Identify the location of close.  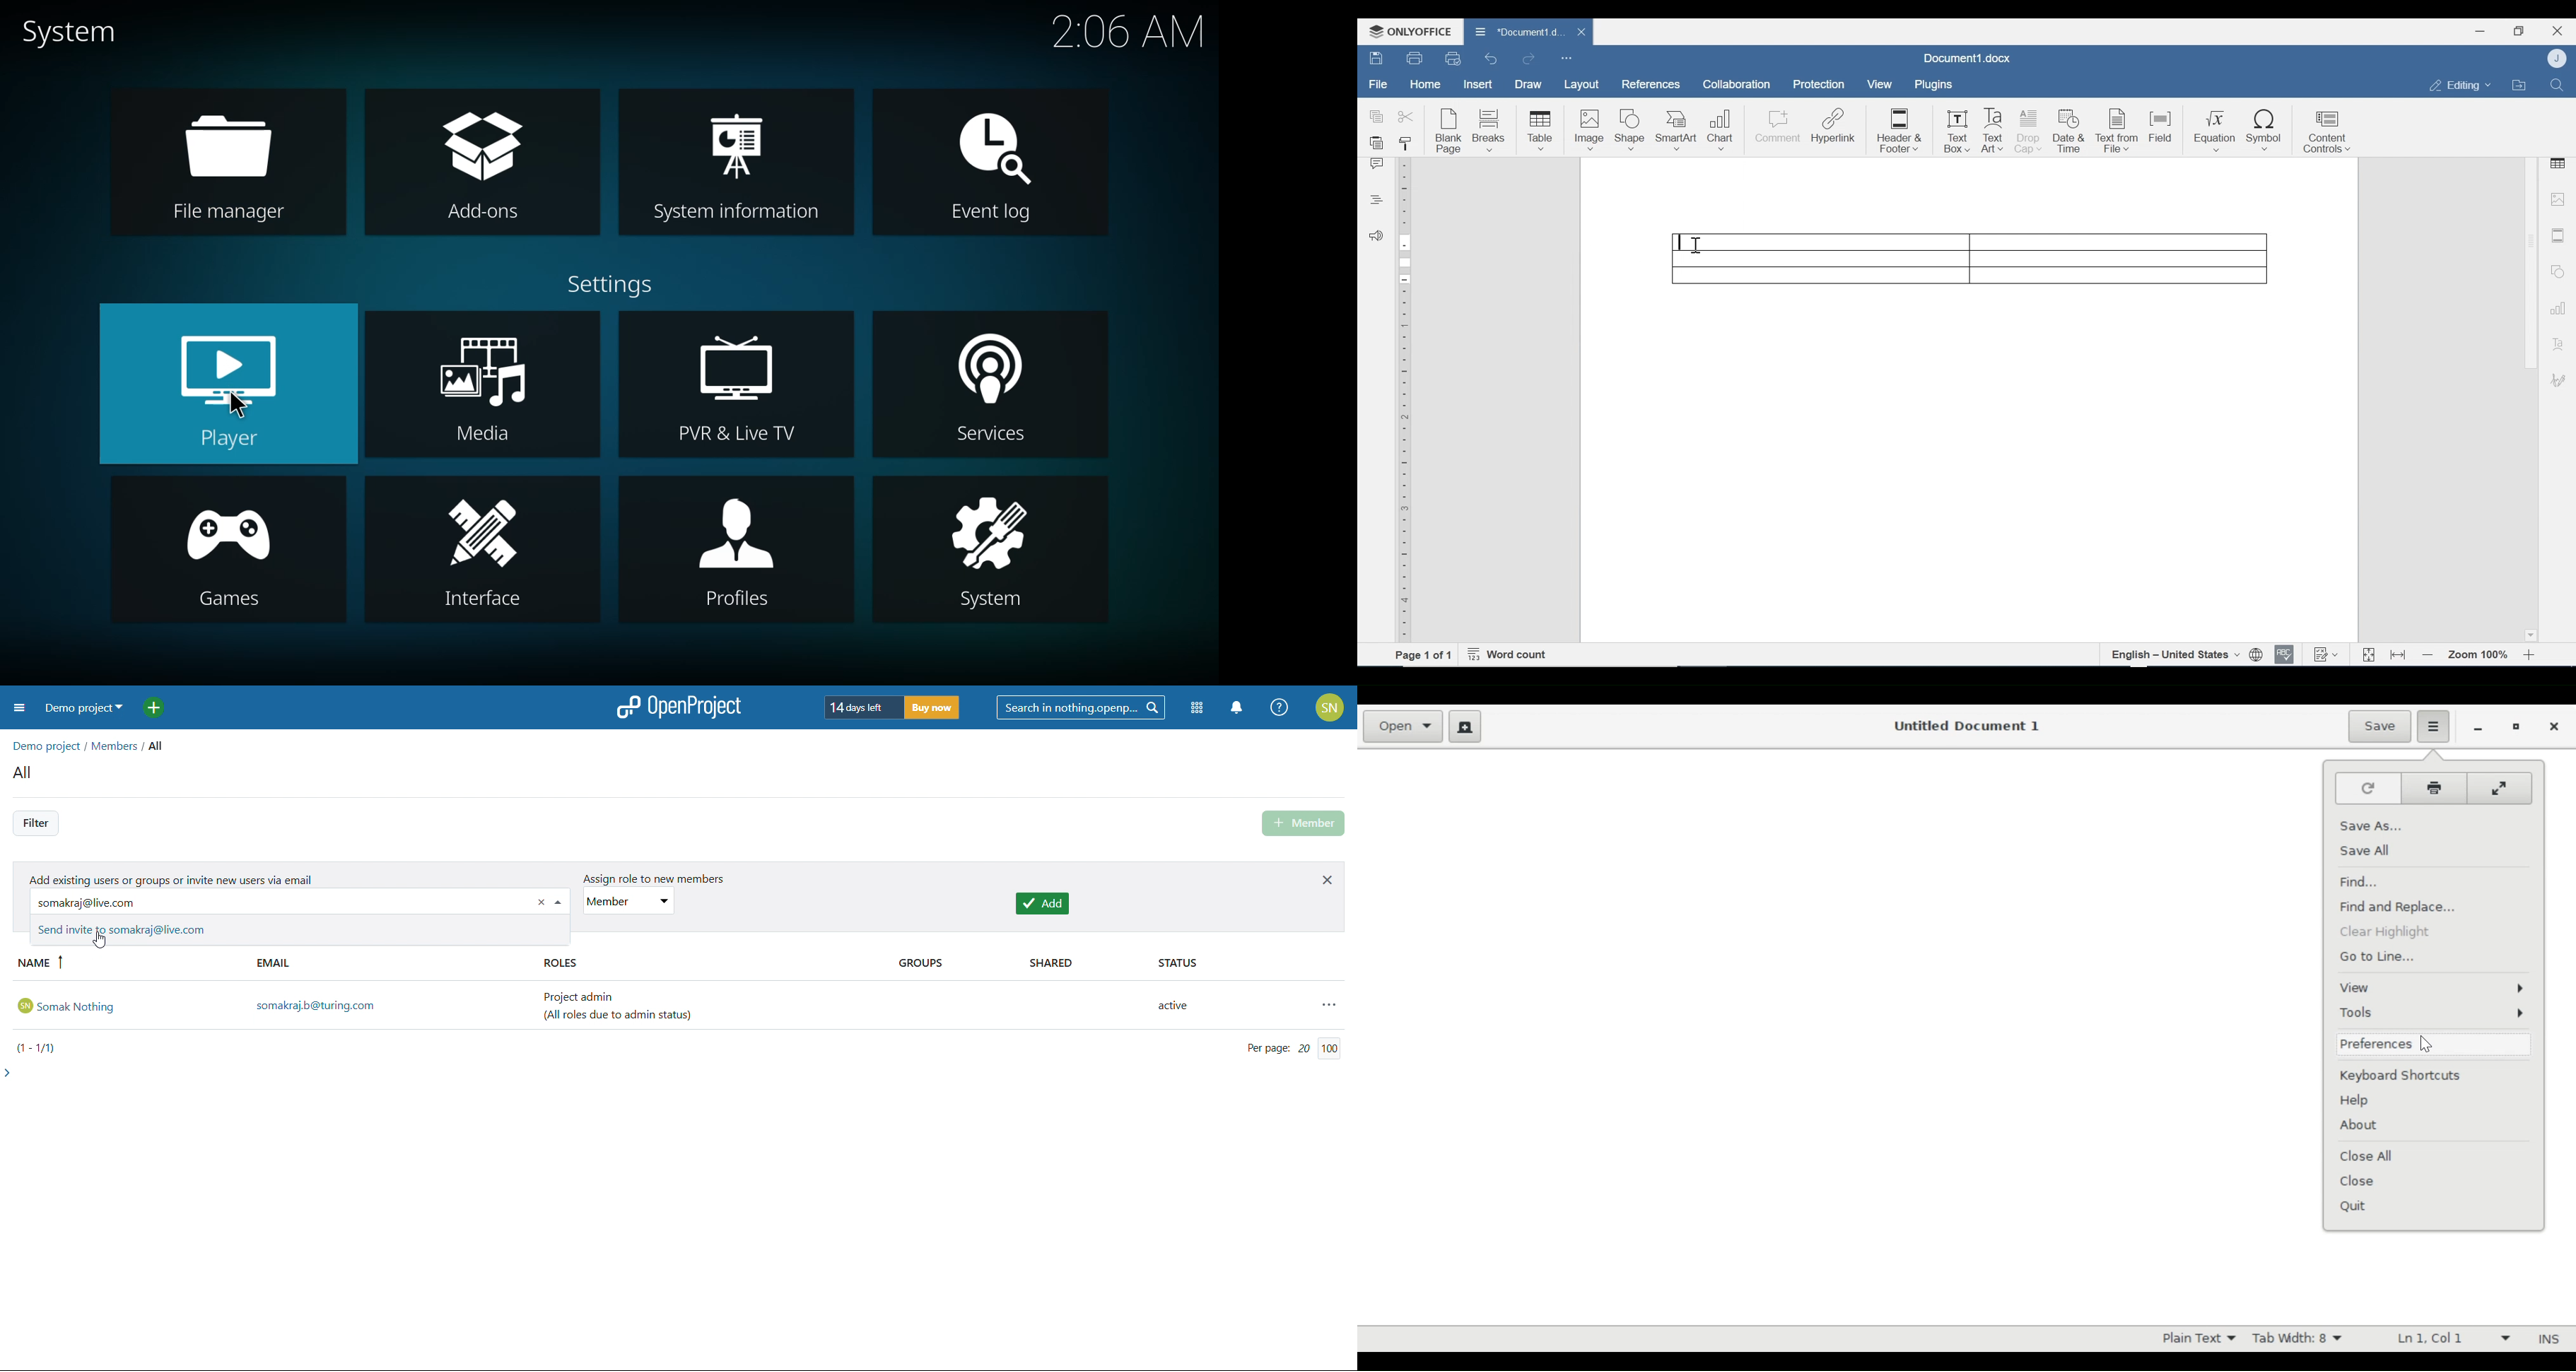
(1328, 879).